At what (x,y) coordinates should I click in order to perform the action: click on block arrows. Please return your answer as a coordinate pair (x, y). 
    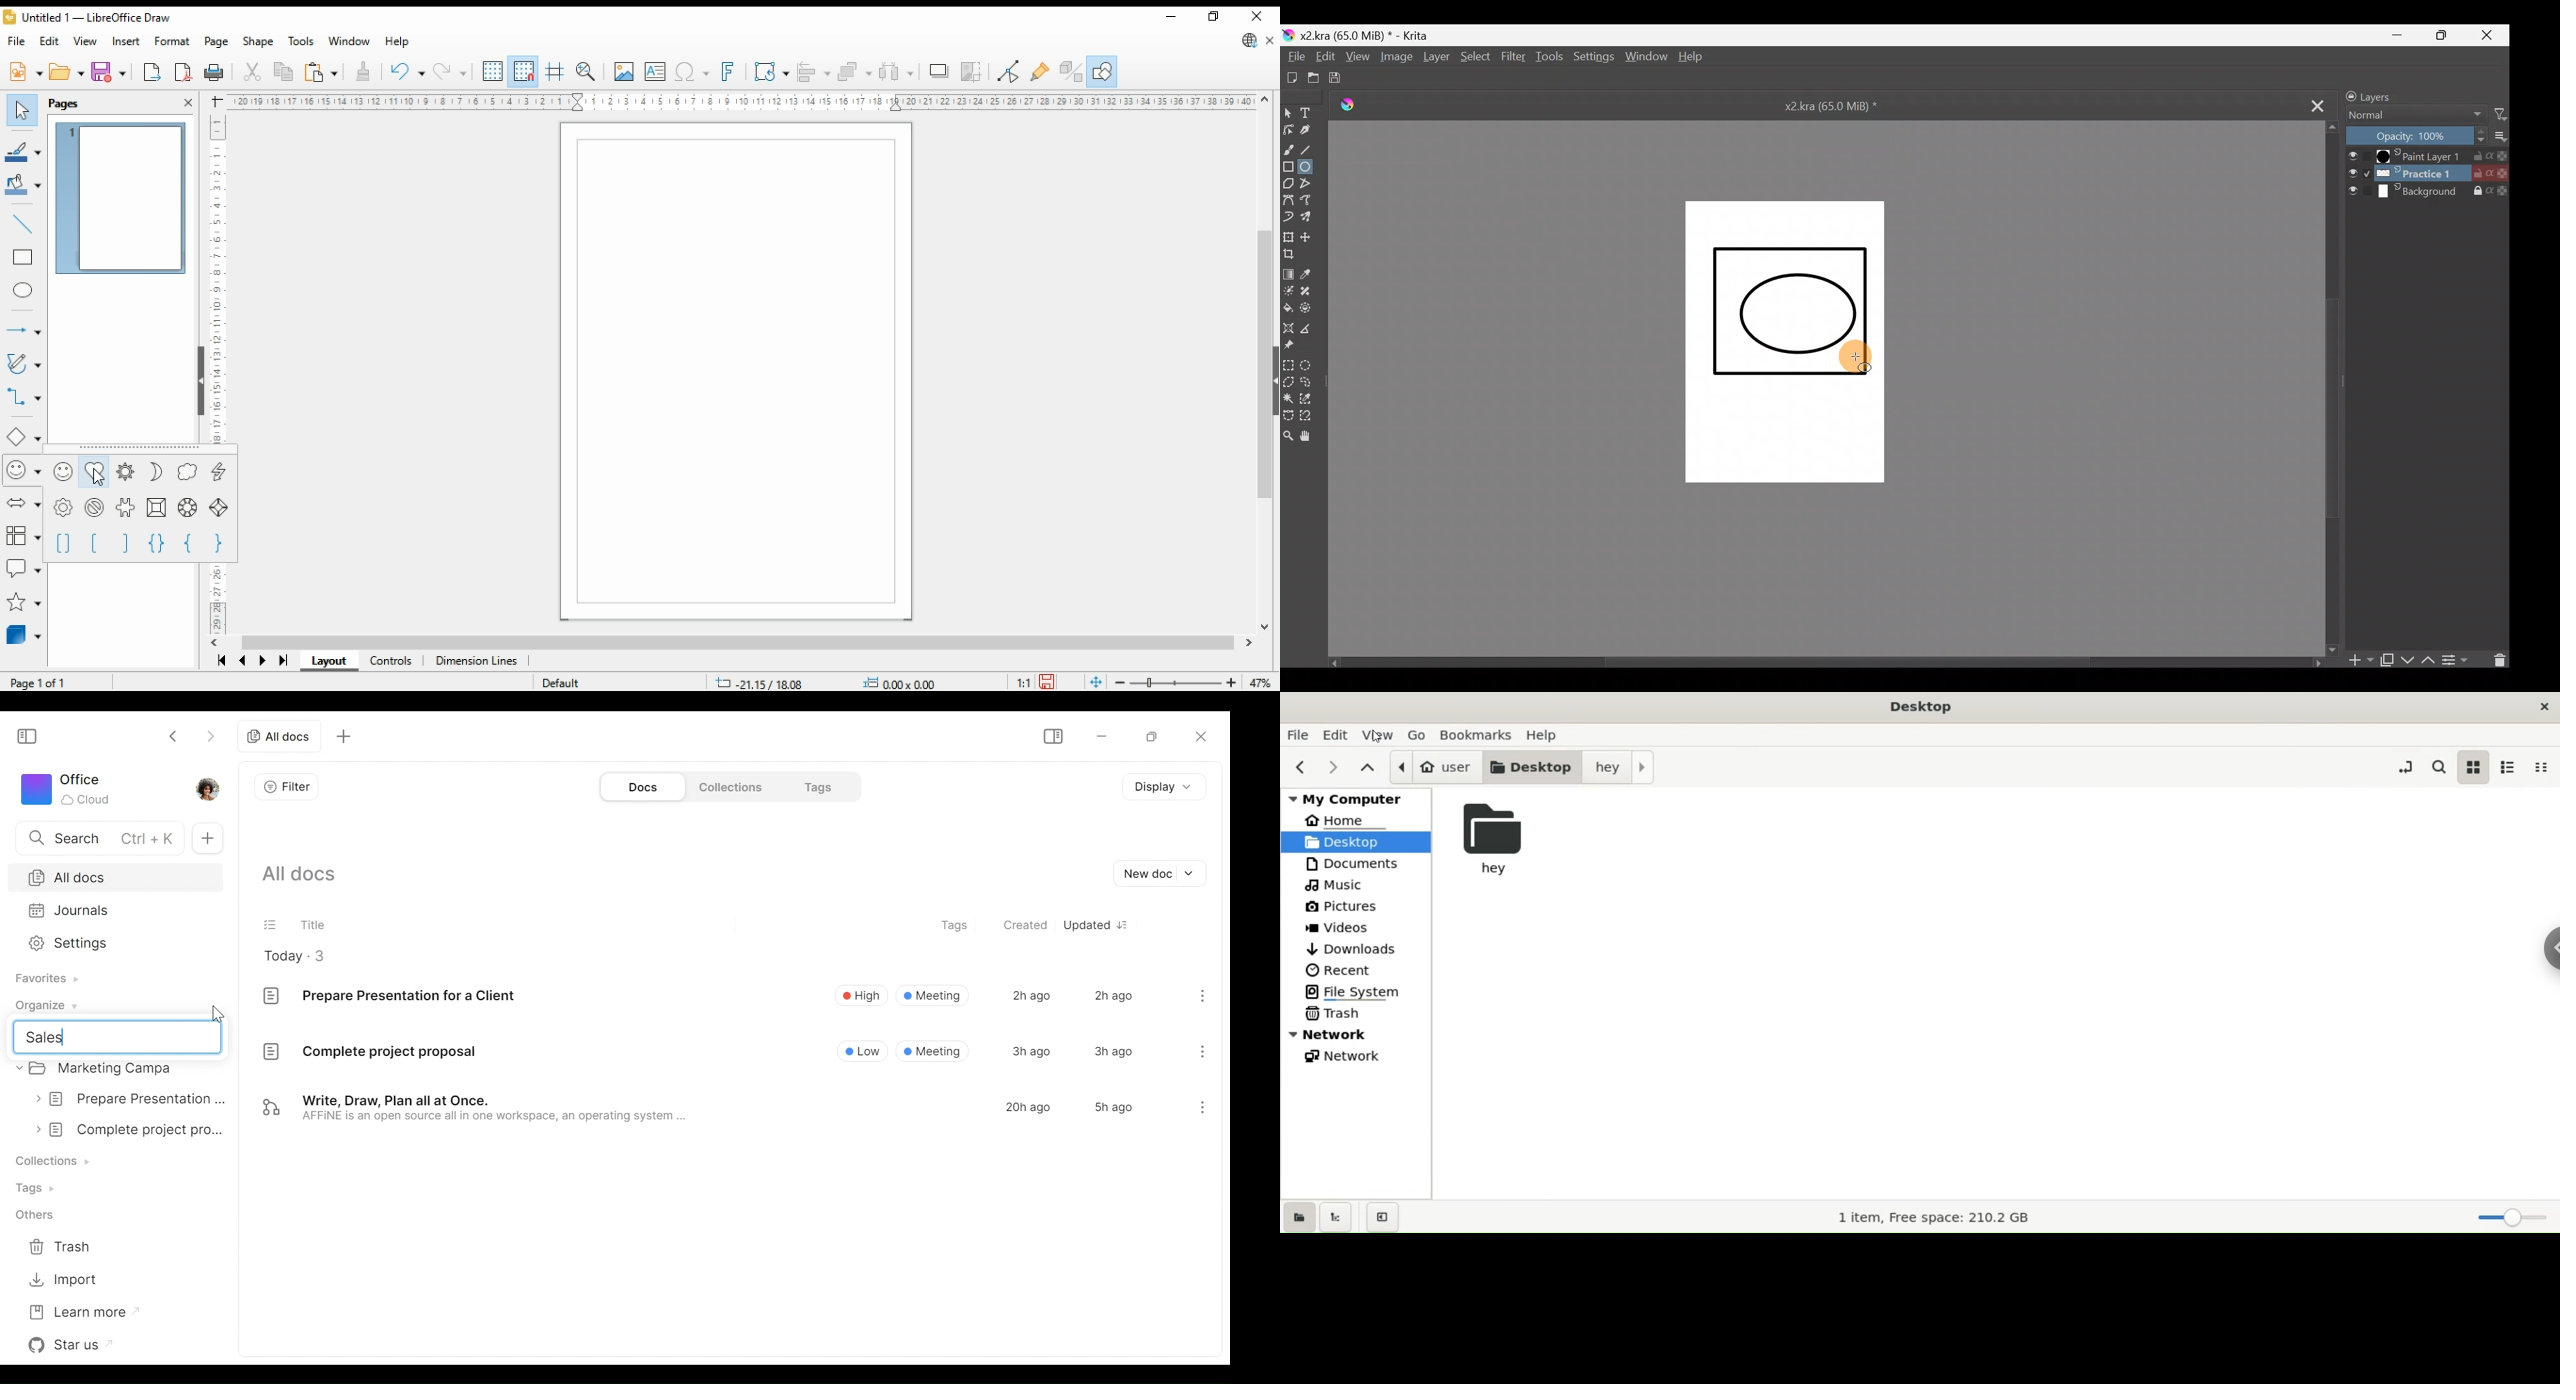
    Looking at the image, I should click on (22, 505).